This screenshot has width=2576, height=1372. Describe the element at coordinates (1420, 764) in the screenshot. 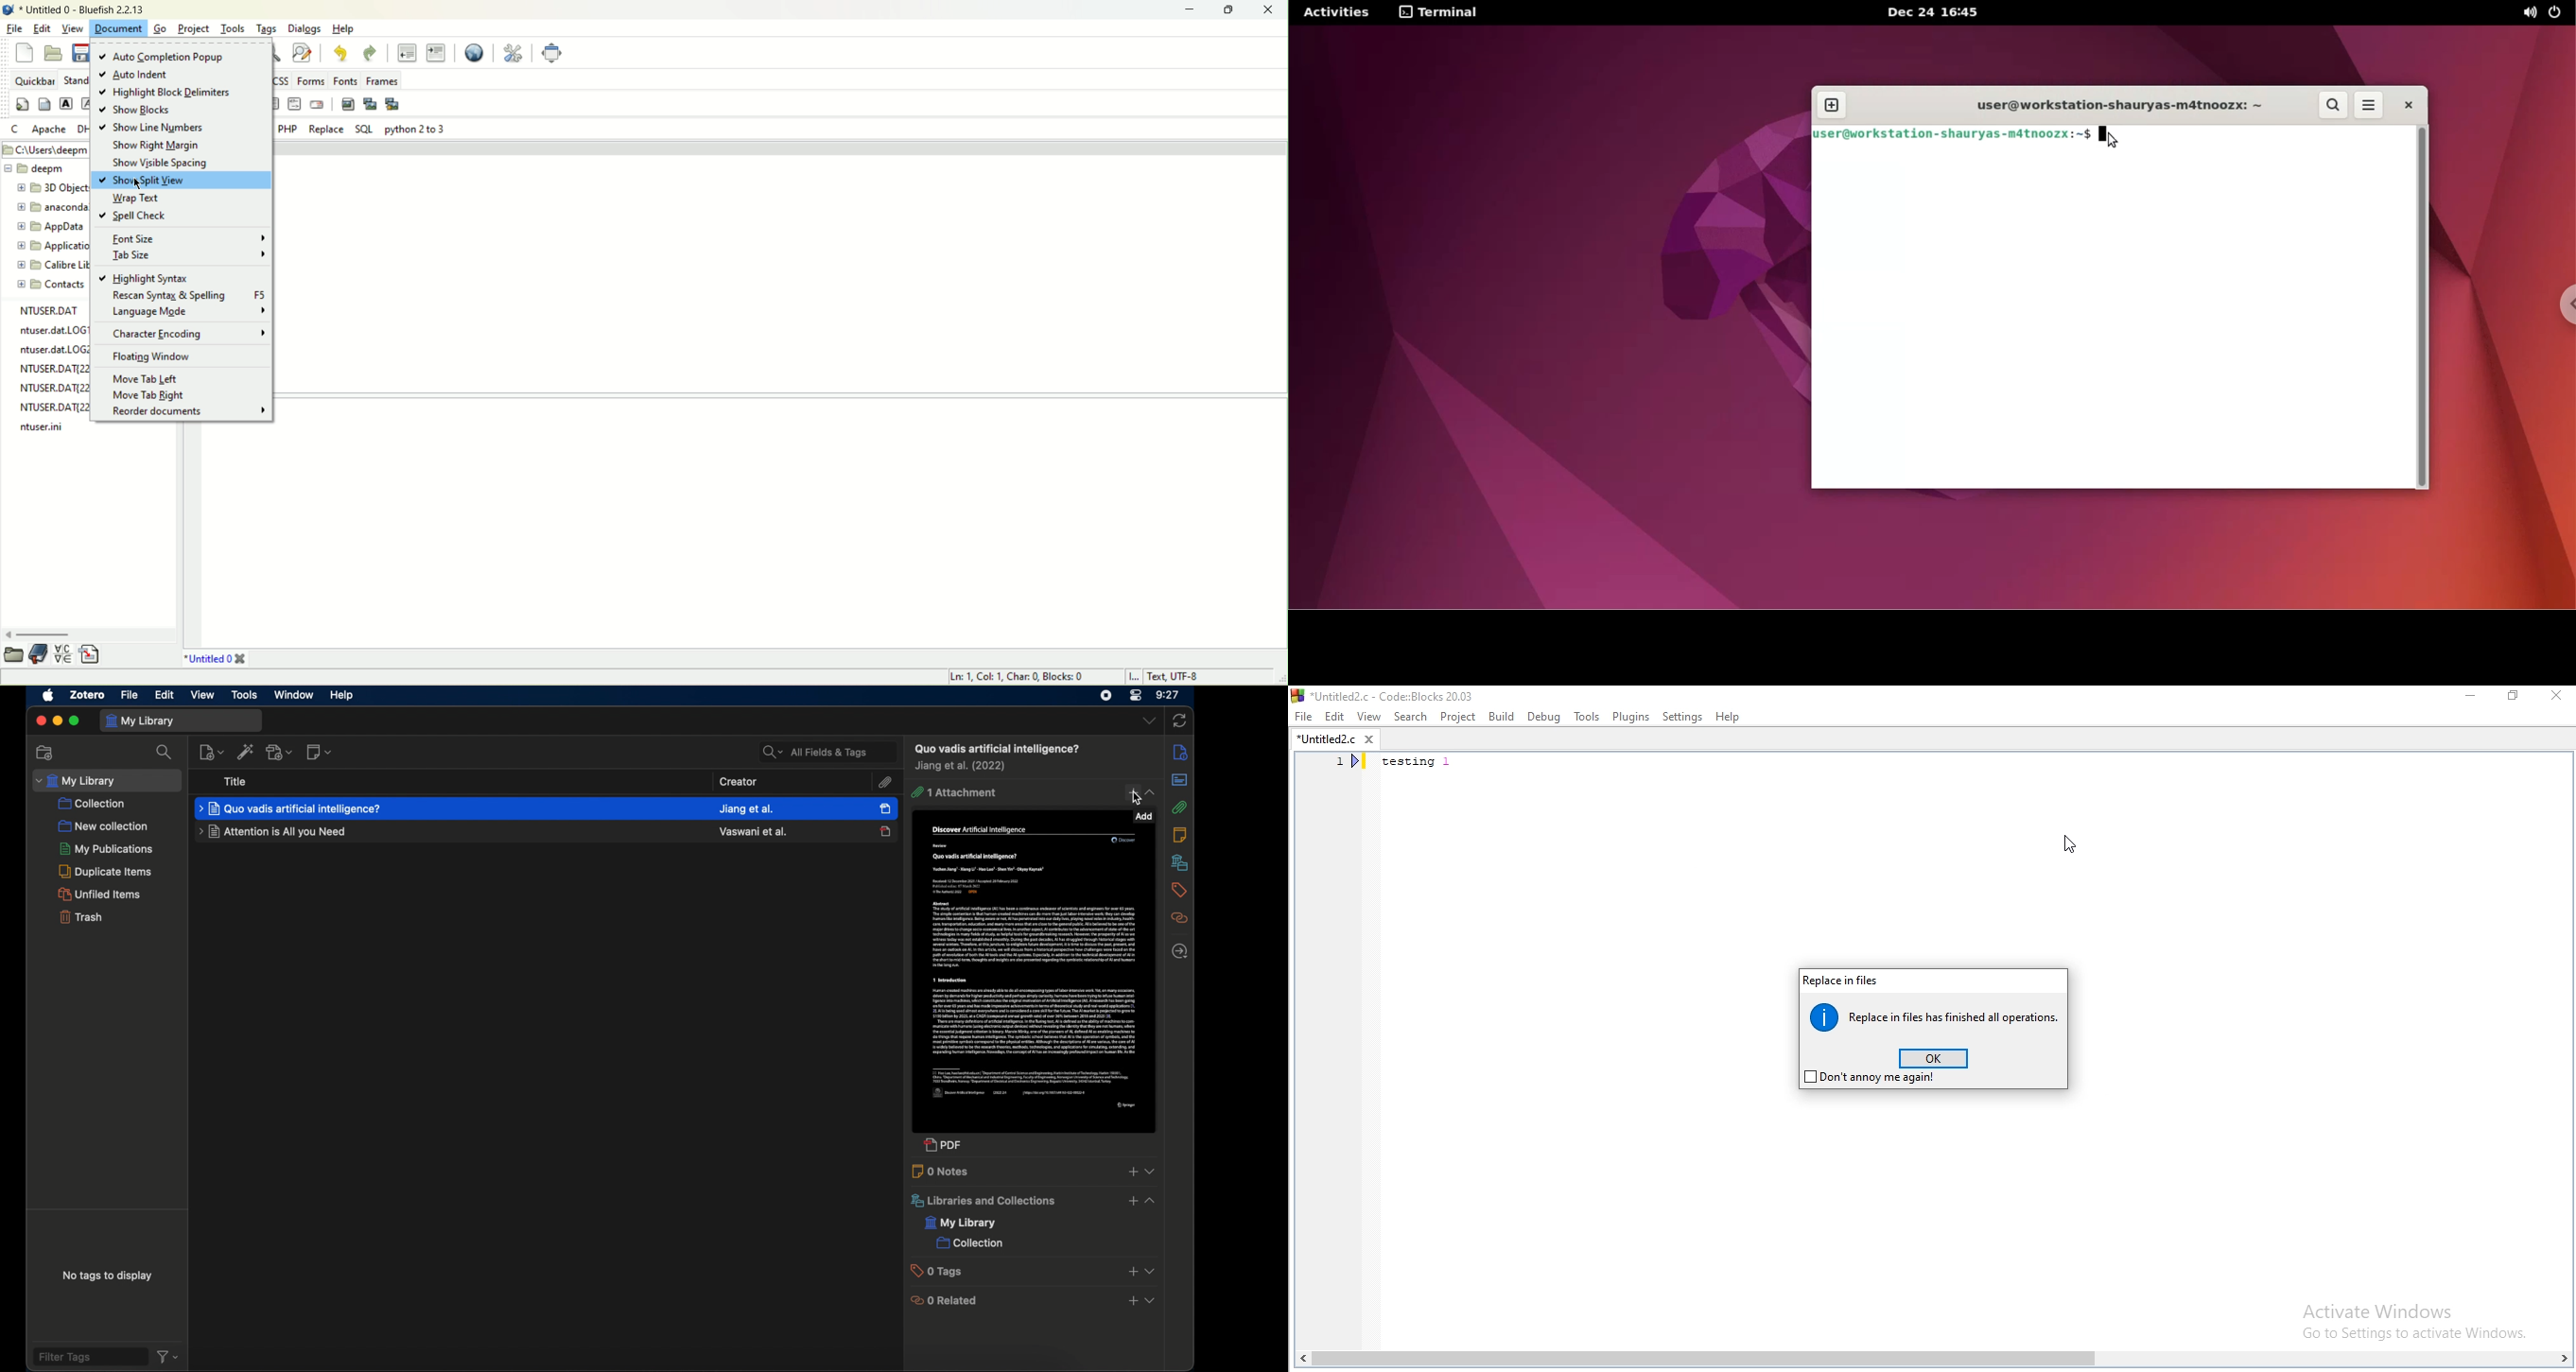

I see `testing 2` at that location.